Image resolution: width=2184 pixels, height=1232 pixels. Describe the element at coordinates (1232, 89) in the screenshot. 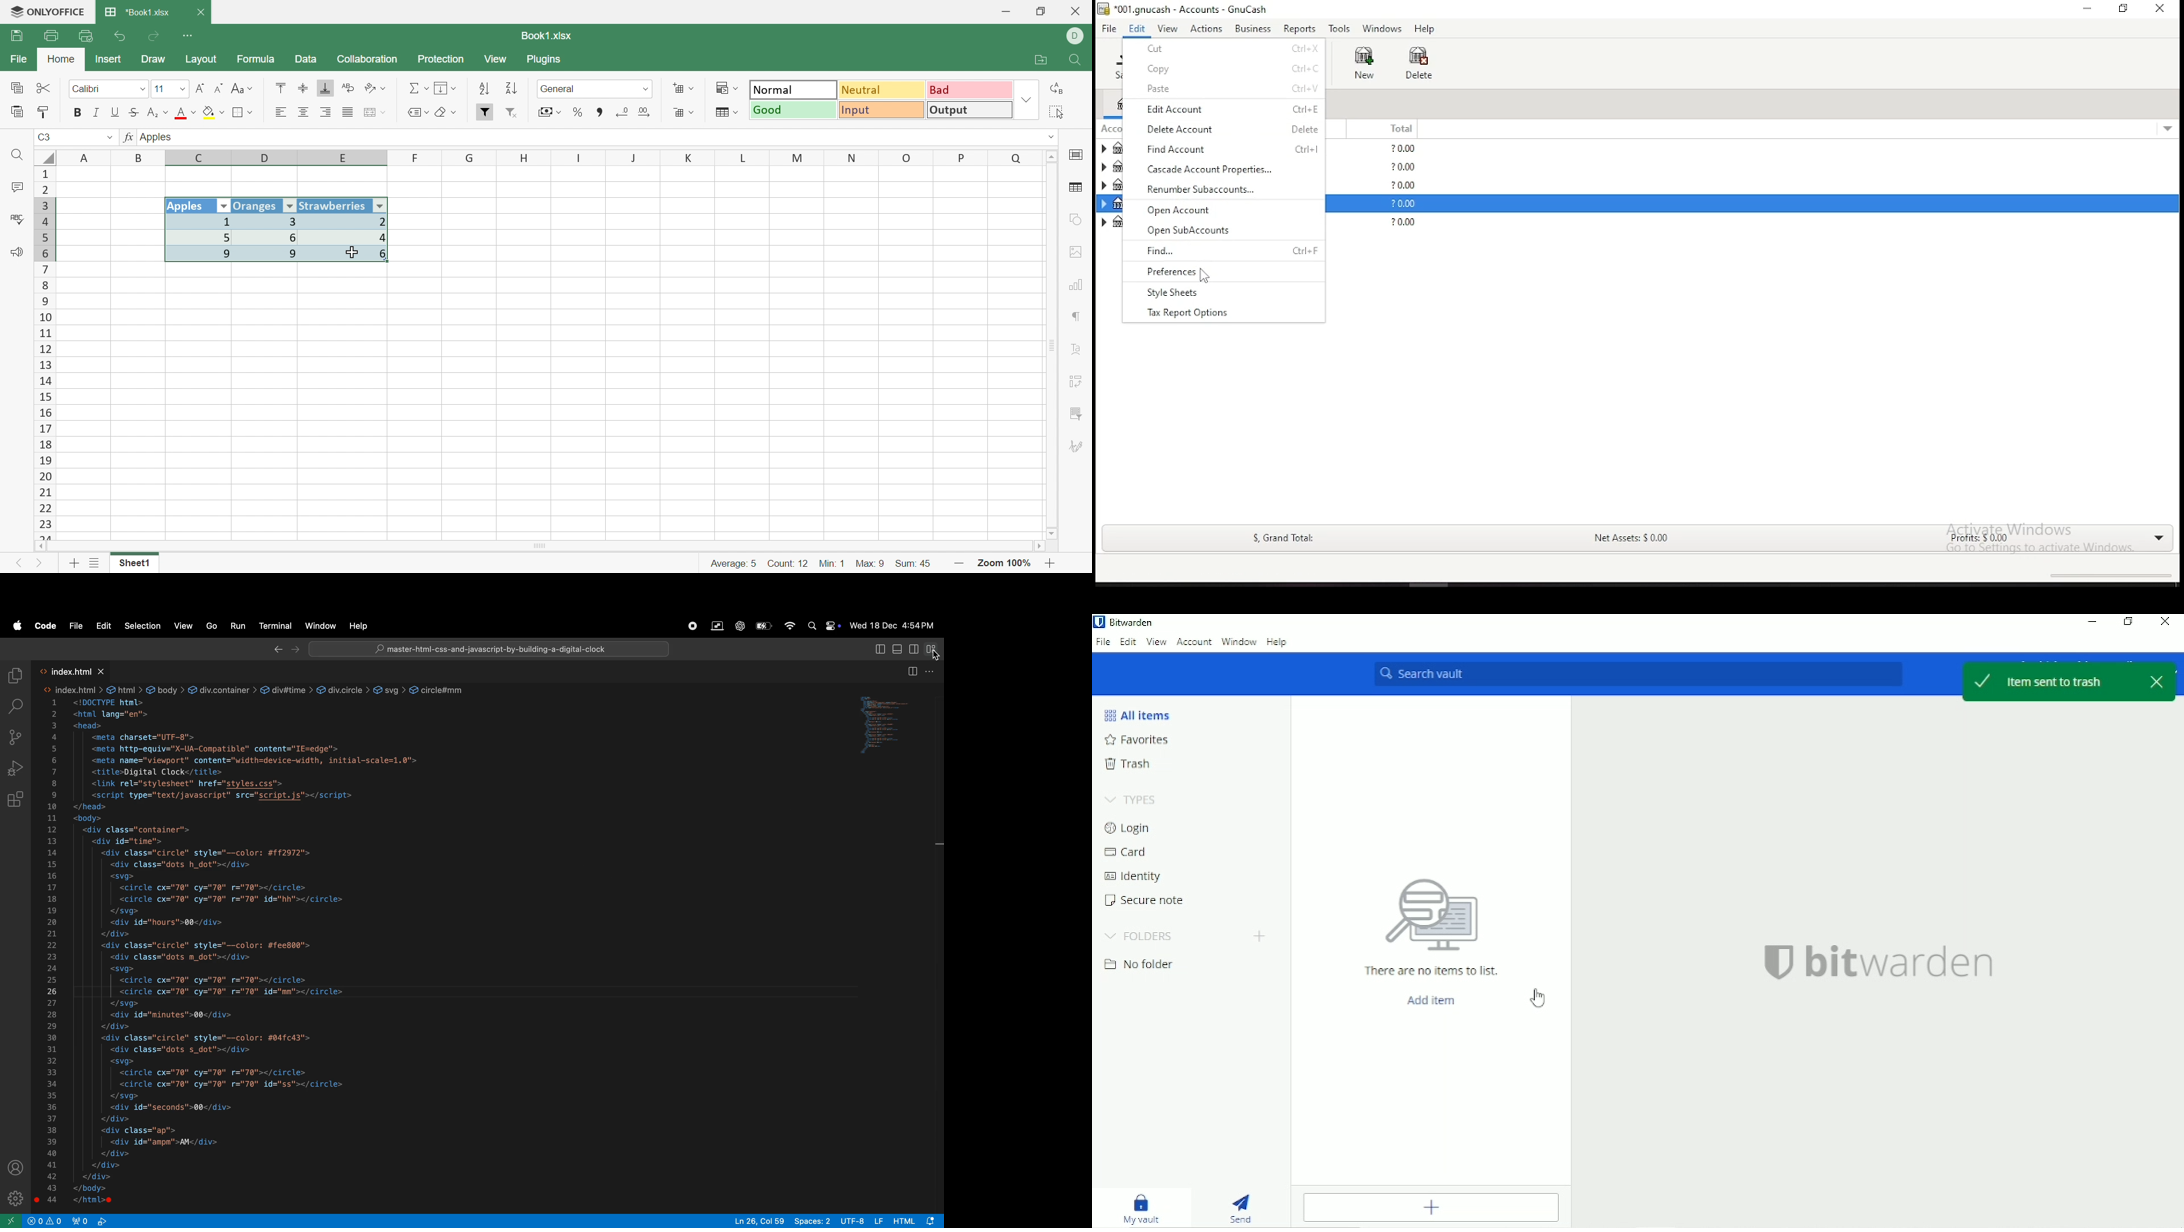

I see `paste` at that location.